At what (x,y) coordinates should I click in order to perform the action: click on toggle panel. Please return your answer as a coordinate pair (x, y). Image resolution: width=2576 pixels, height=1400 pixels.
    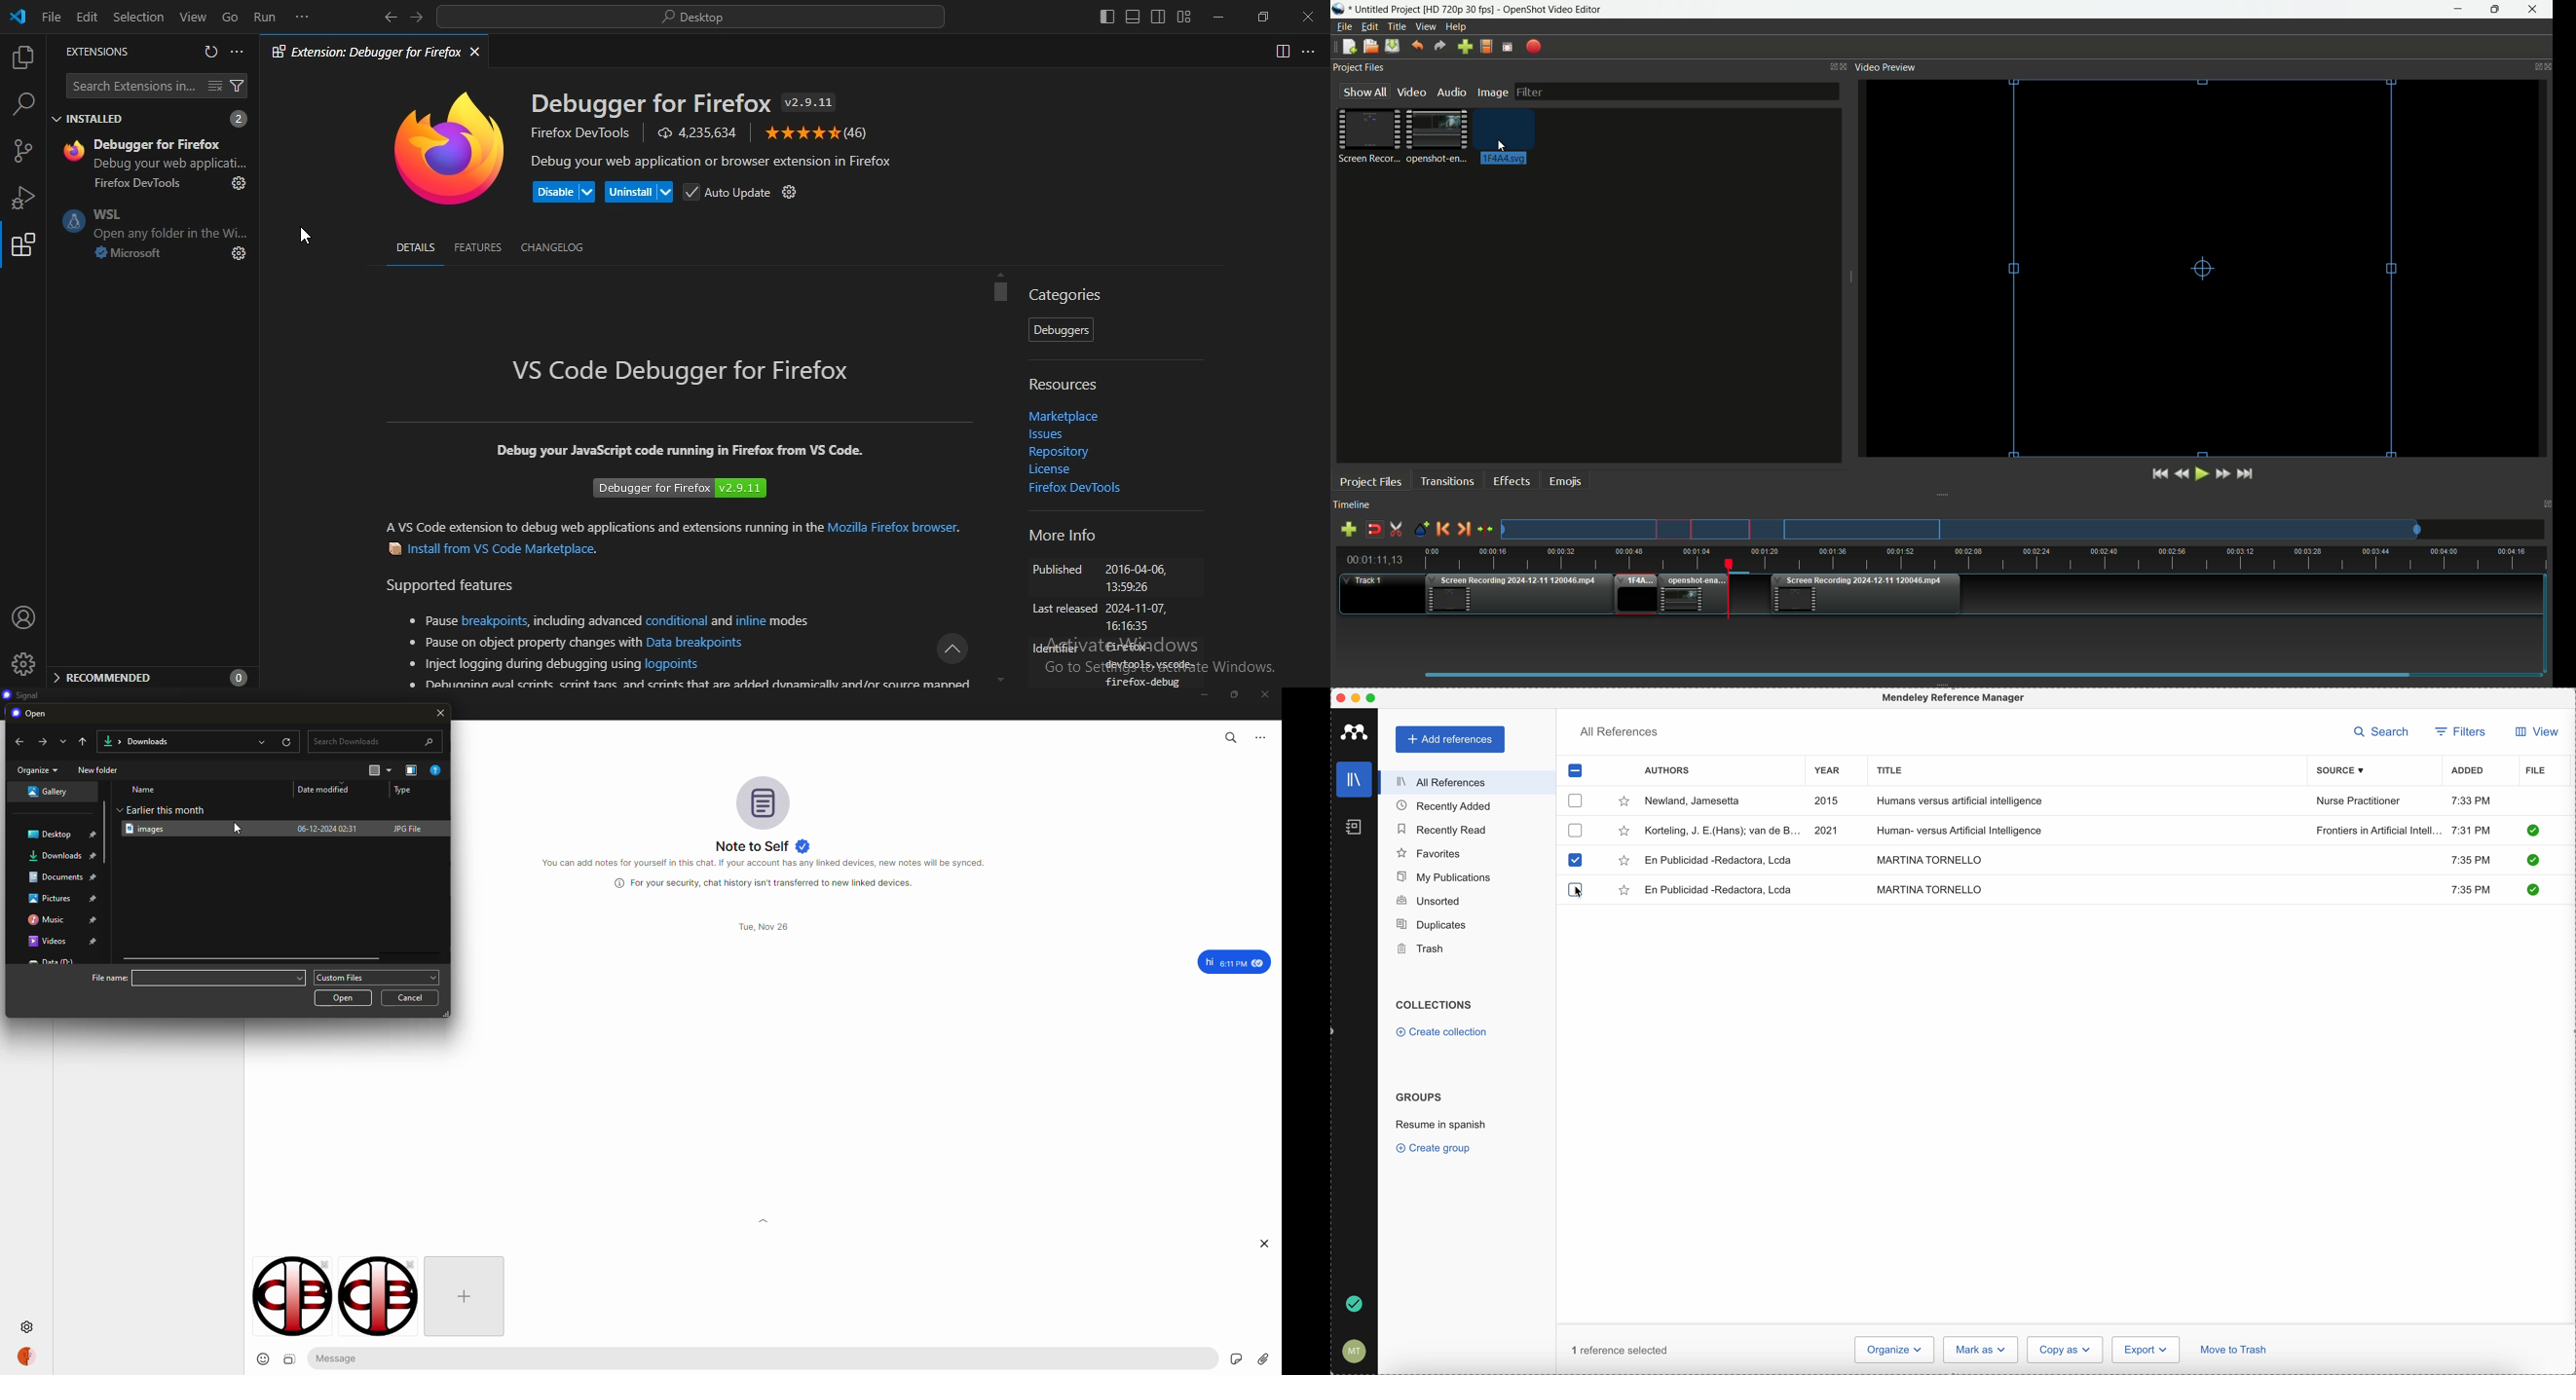
    Looking at the image, I should click on (1132, 18).